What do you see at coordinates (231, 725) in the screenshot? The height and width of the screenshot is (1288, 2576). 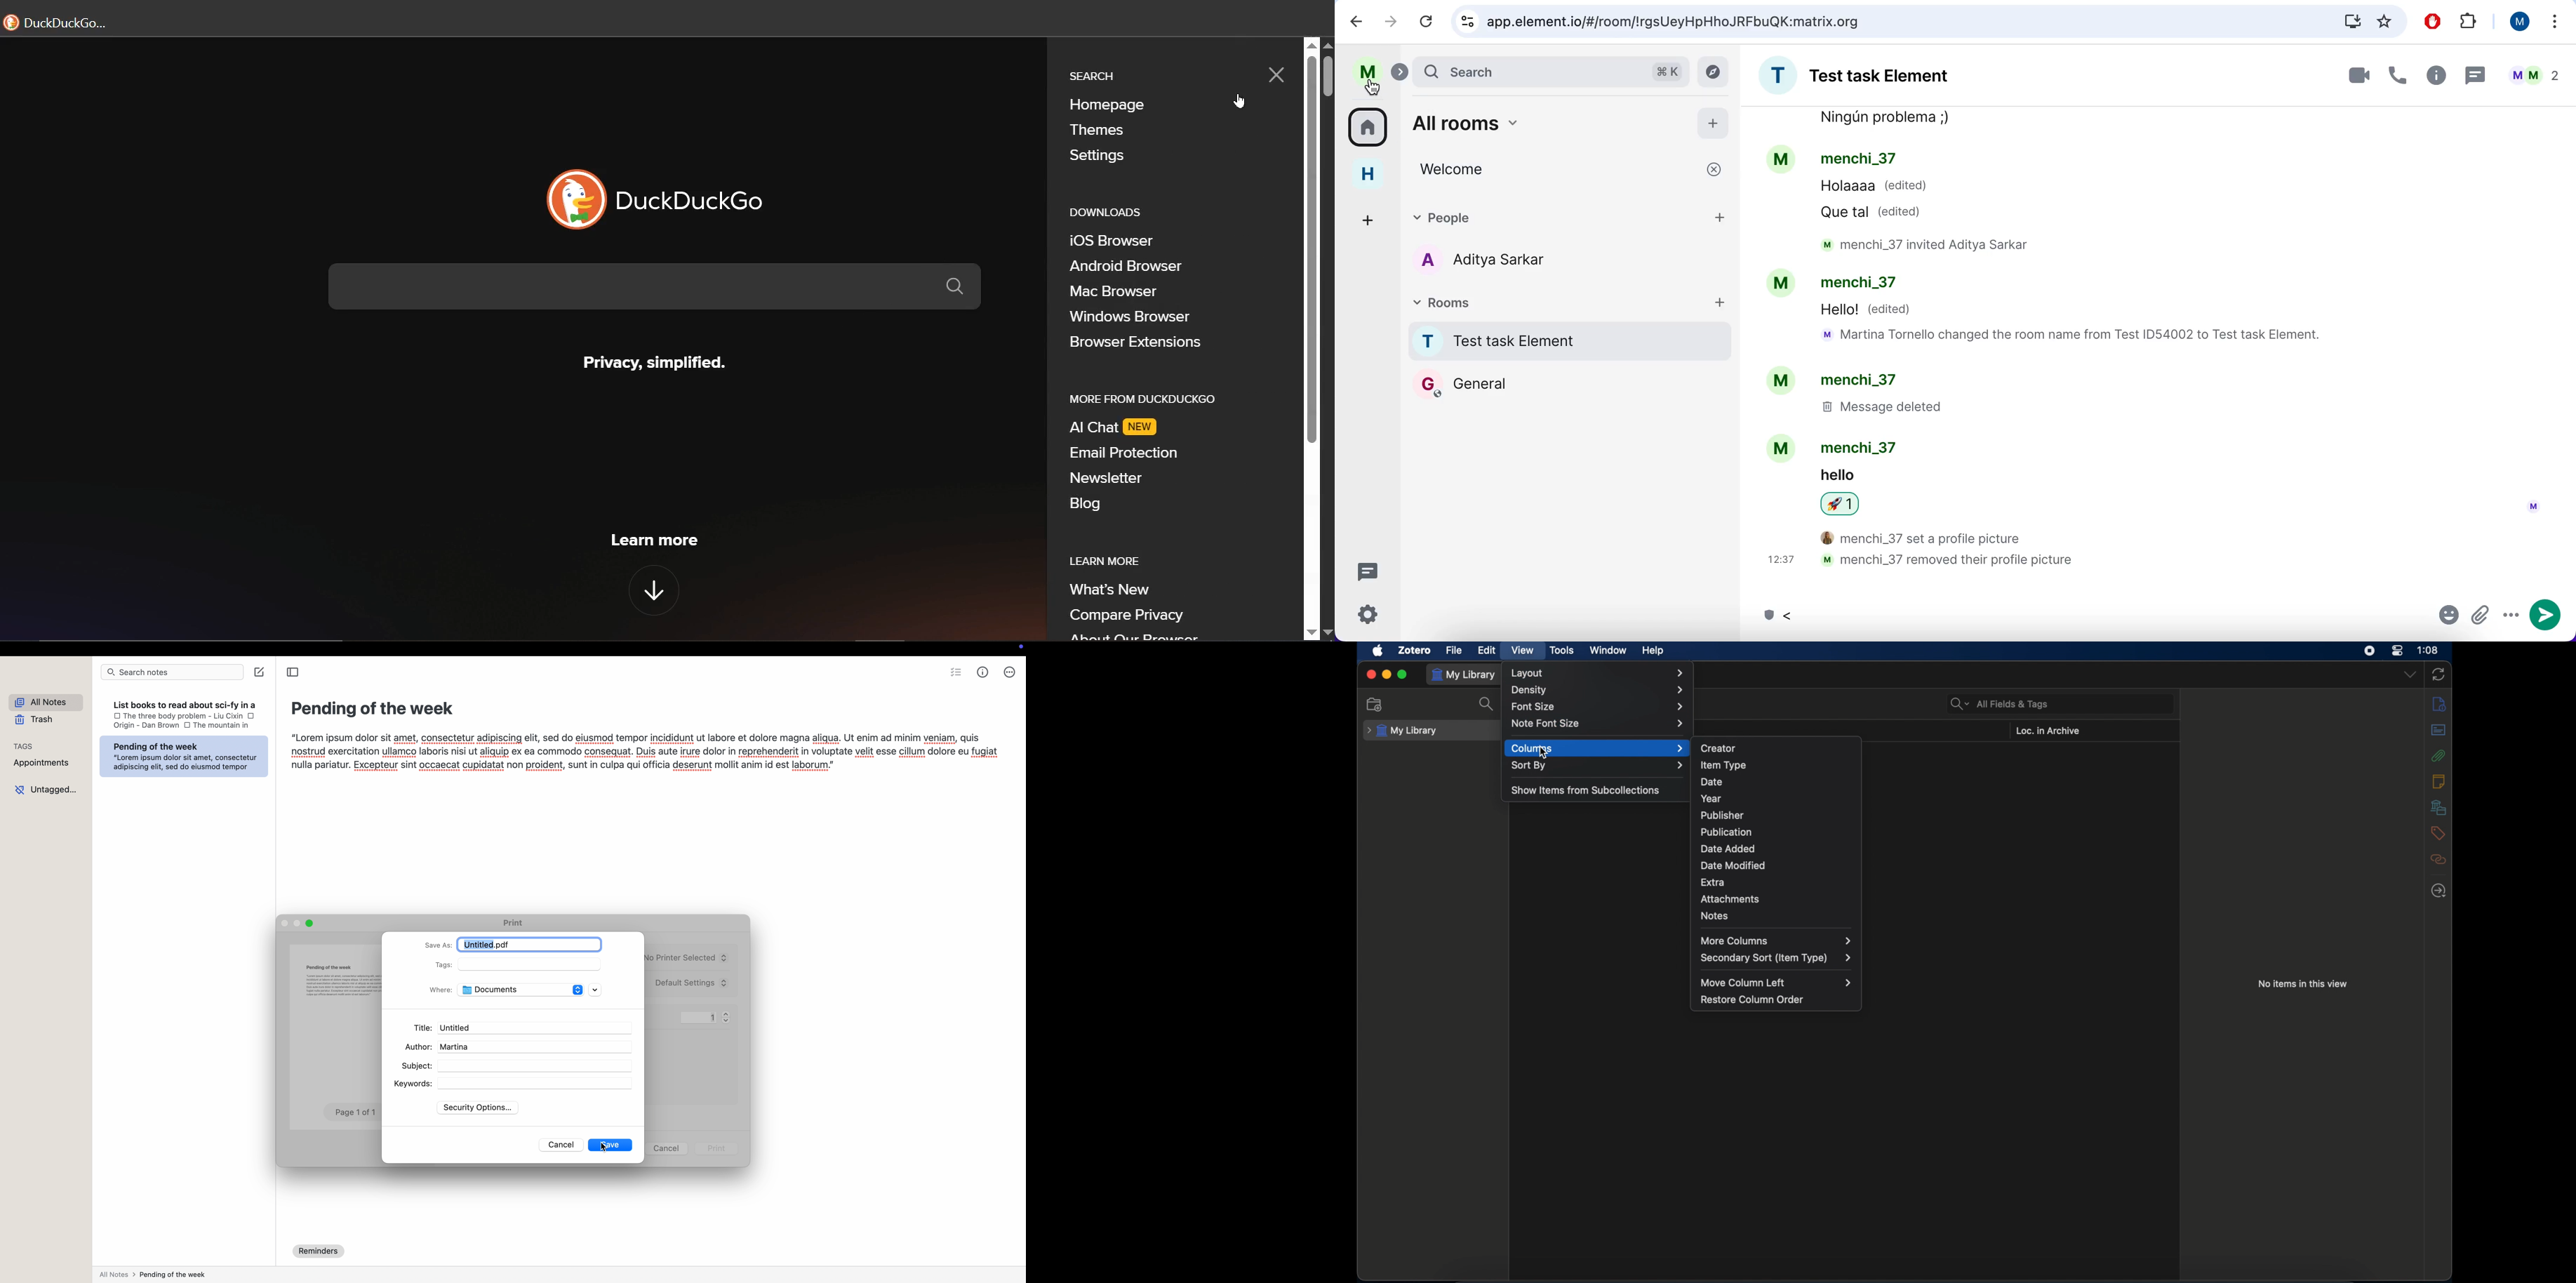 I see `the mountyain in` at bounding box center [231, 725].